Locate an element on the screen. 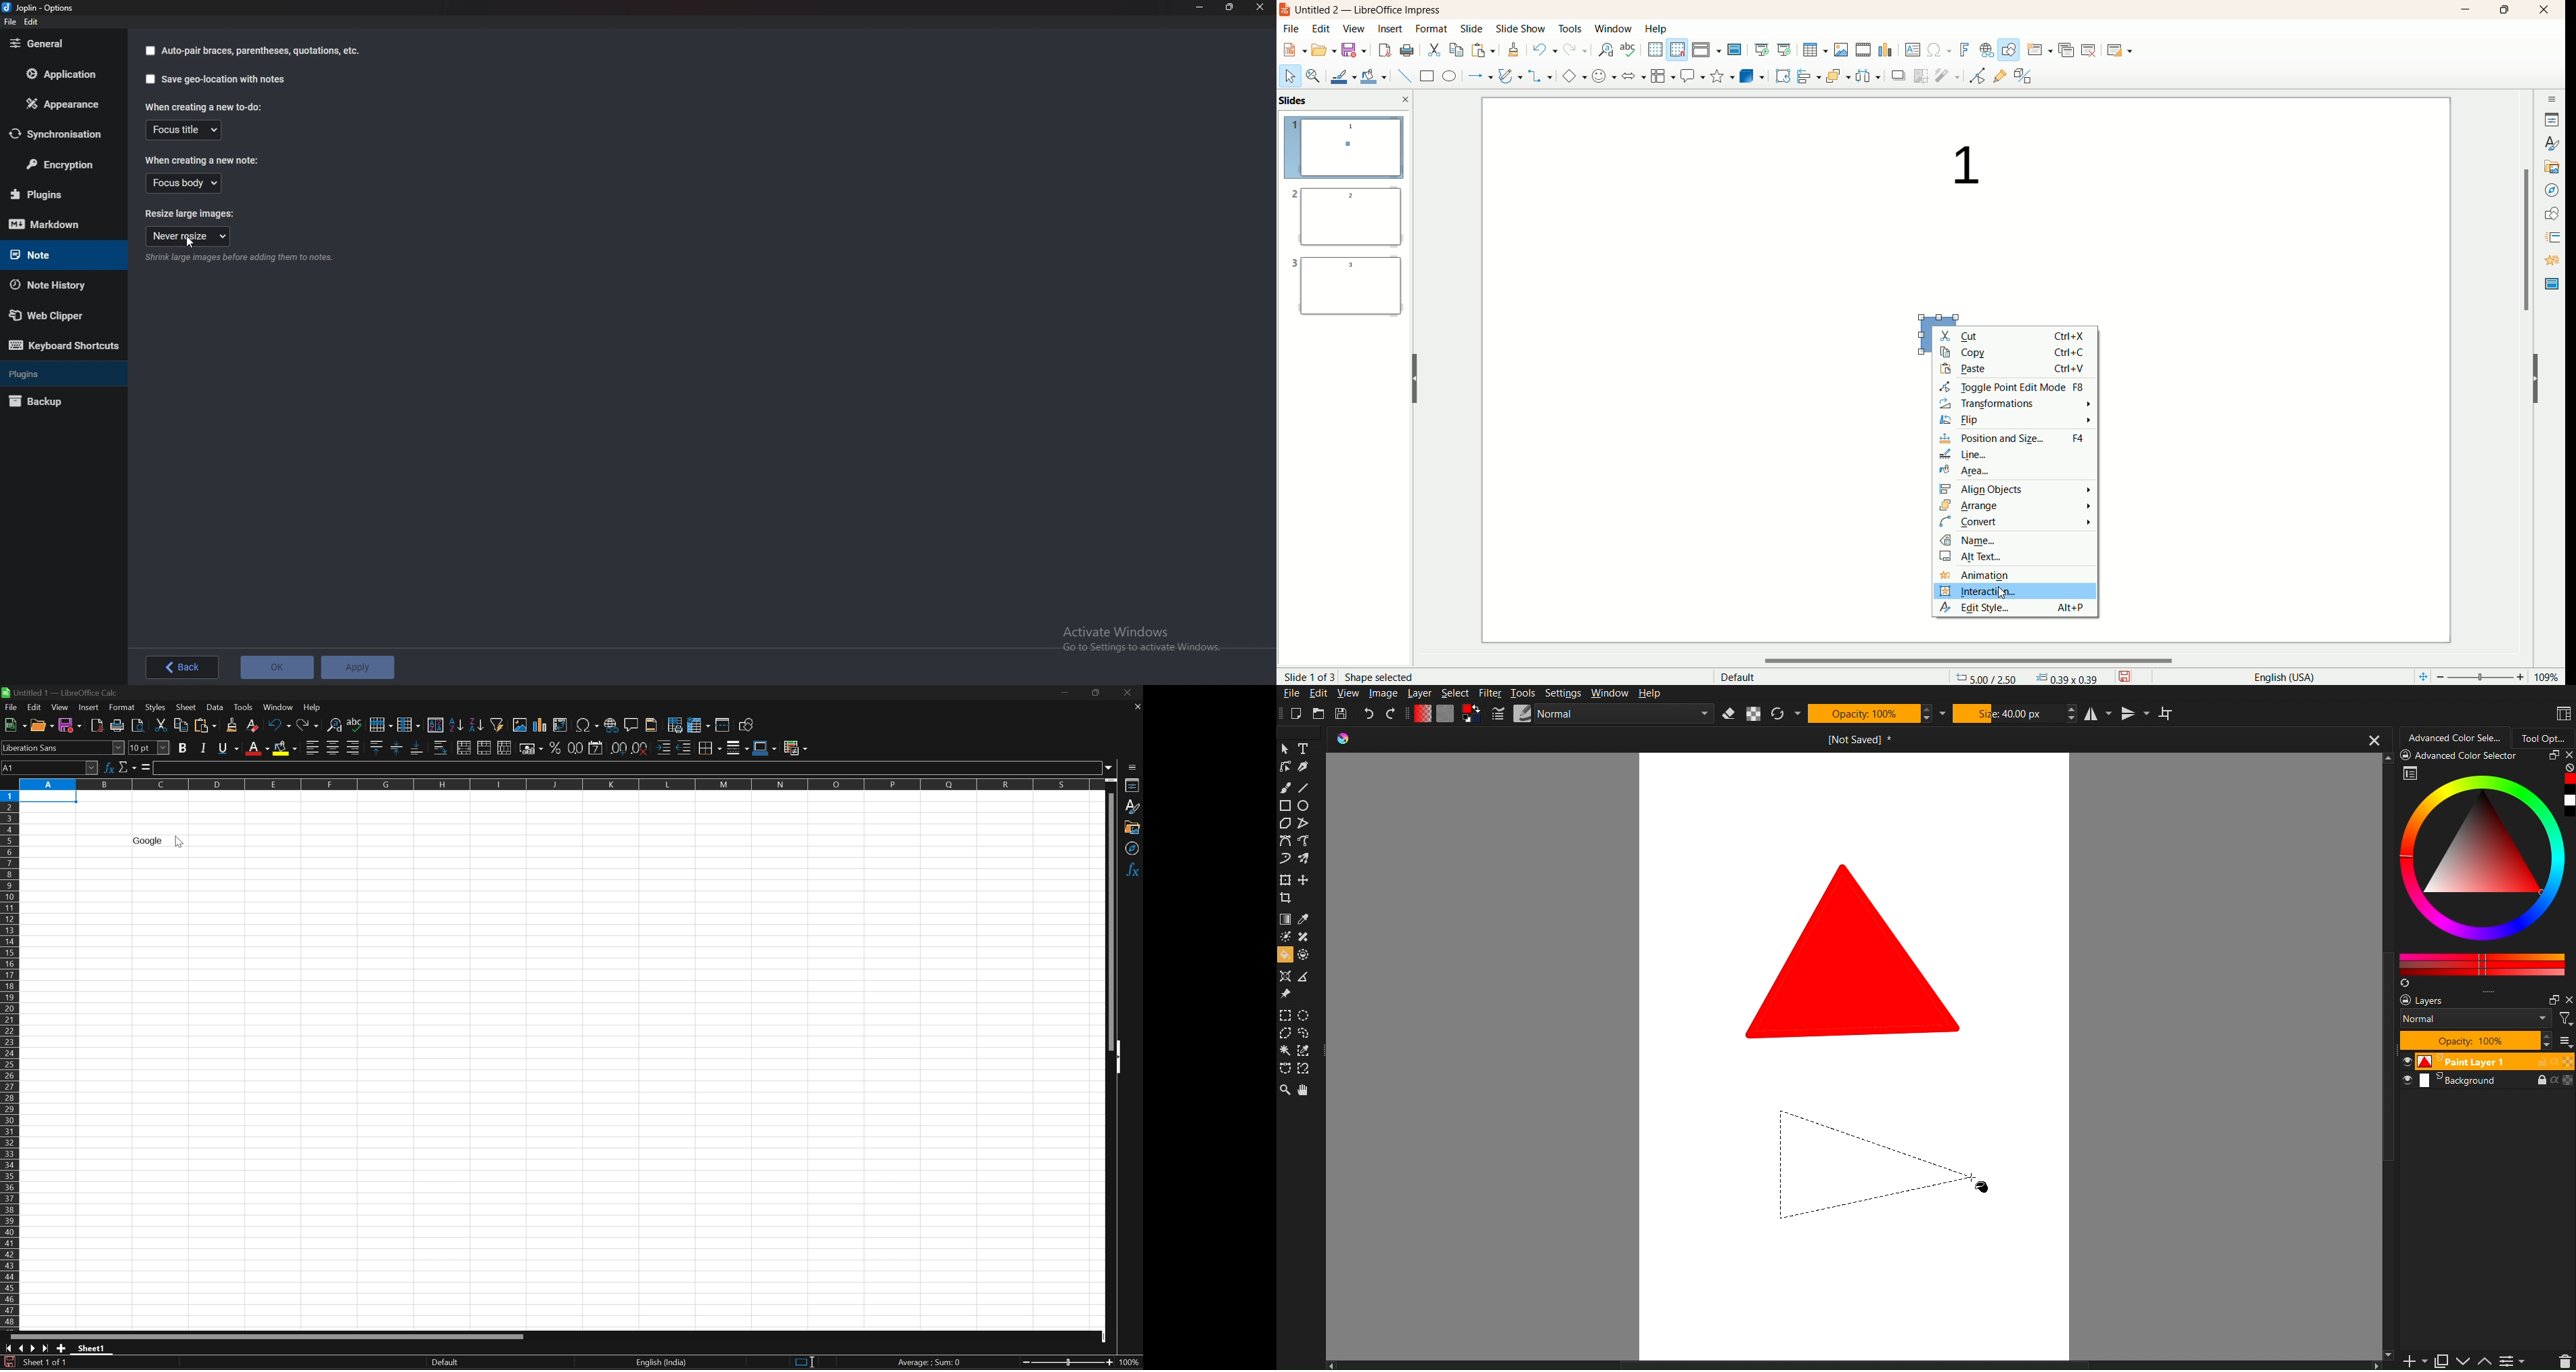 The image size is (2576, 1372). Functions is located at coordinates (1134, 871).